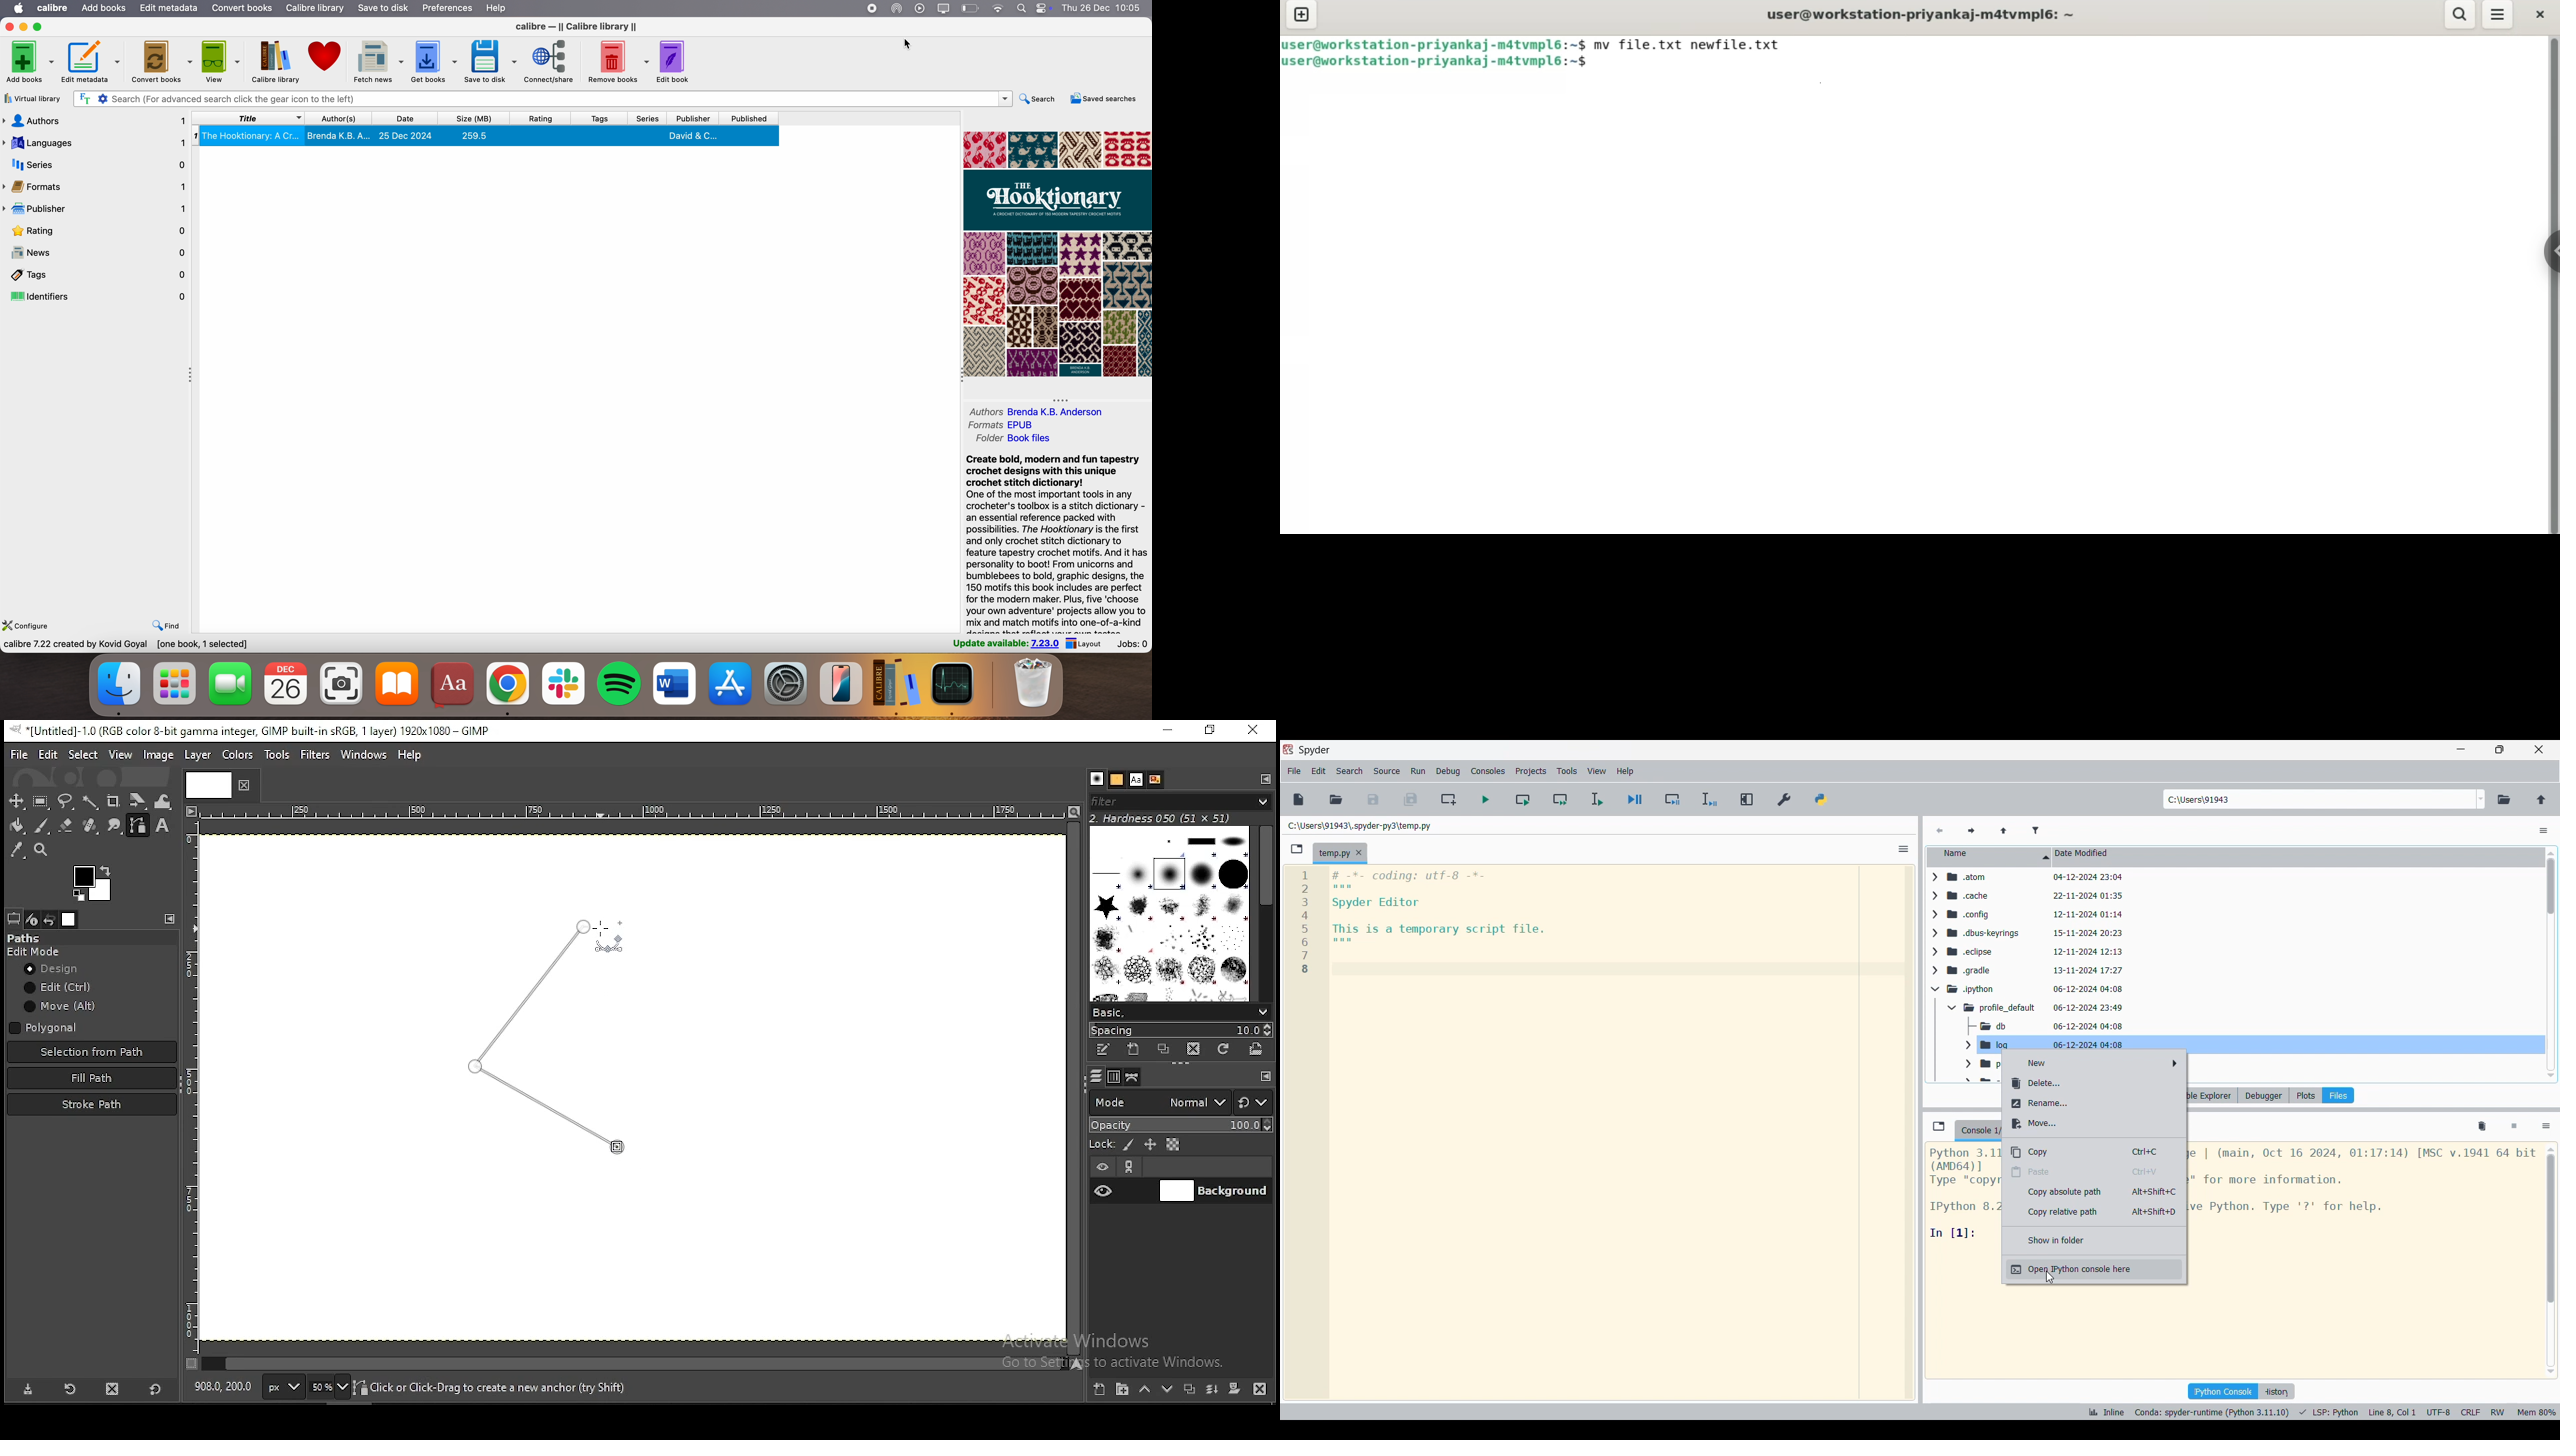 The width and height of the screenshot is (2576, 1456). I want to click on Date modified column, so click(2297, 857).